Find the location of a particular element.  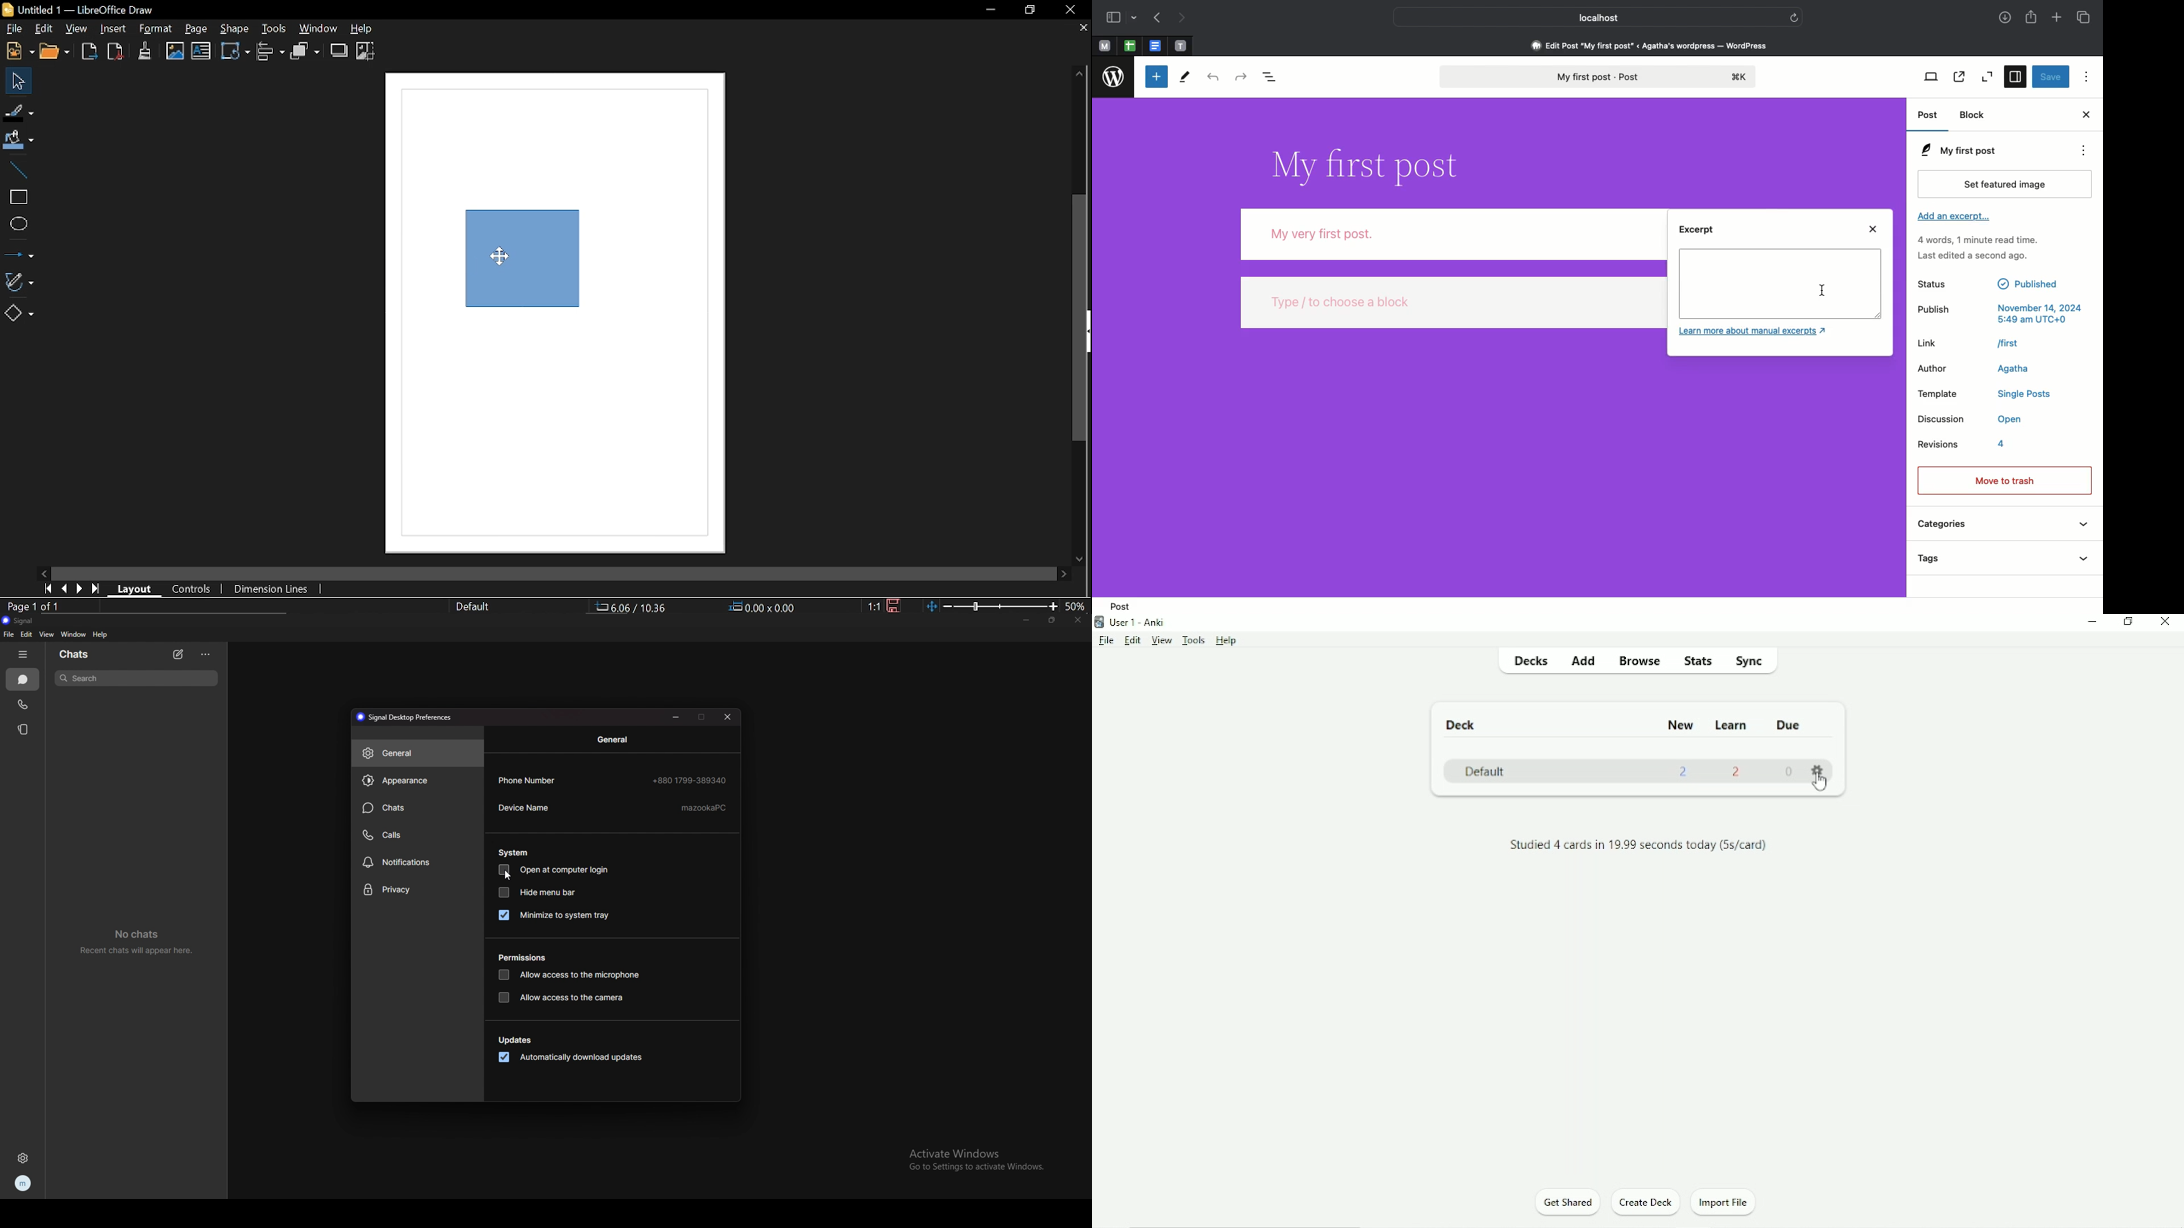

Ellipse is located at coordinates (17, 223).